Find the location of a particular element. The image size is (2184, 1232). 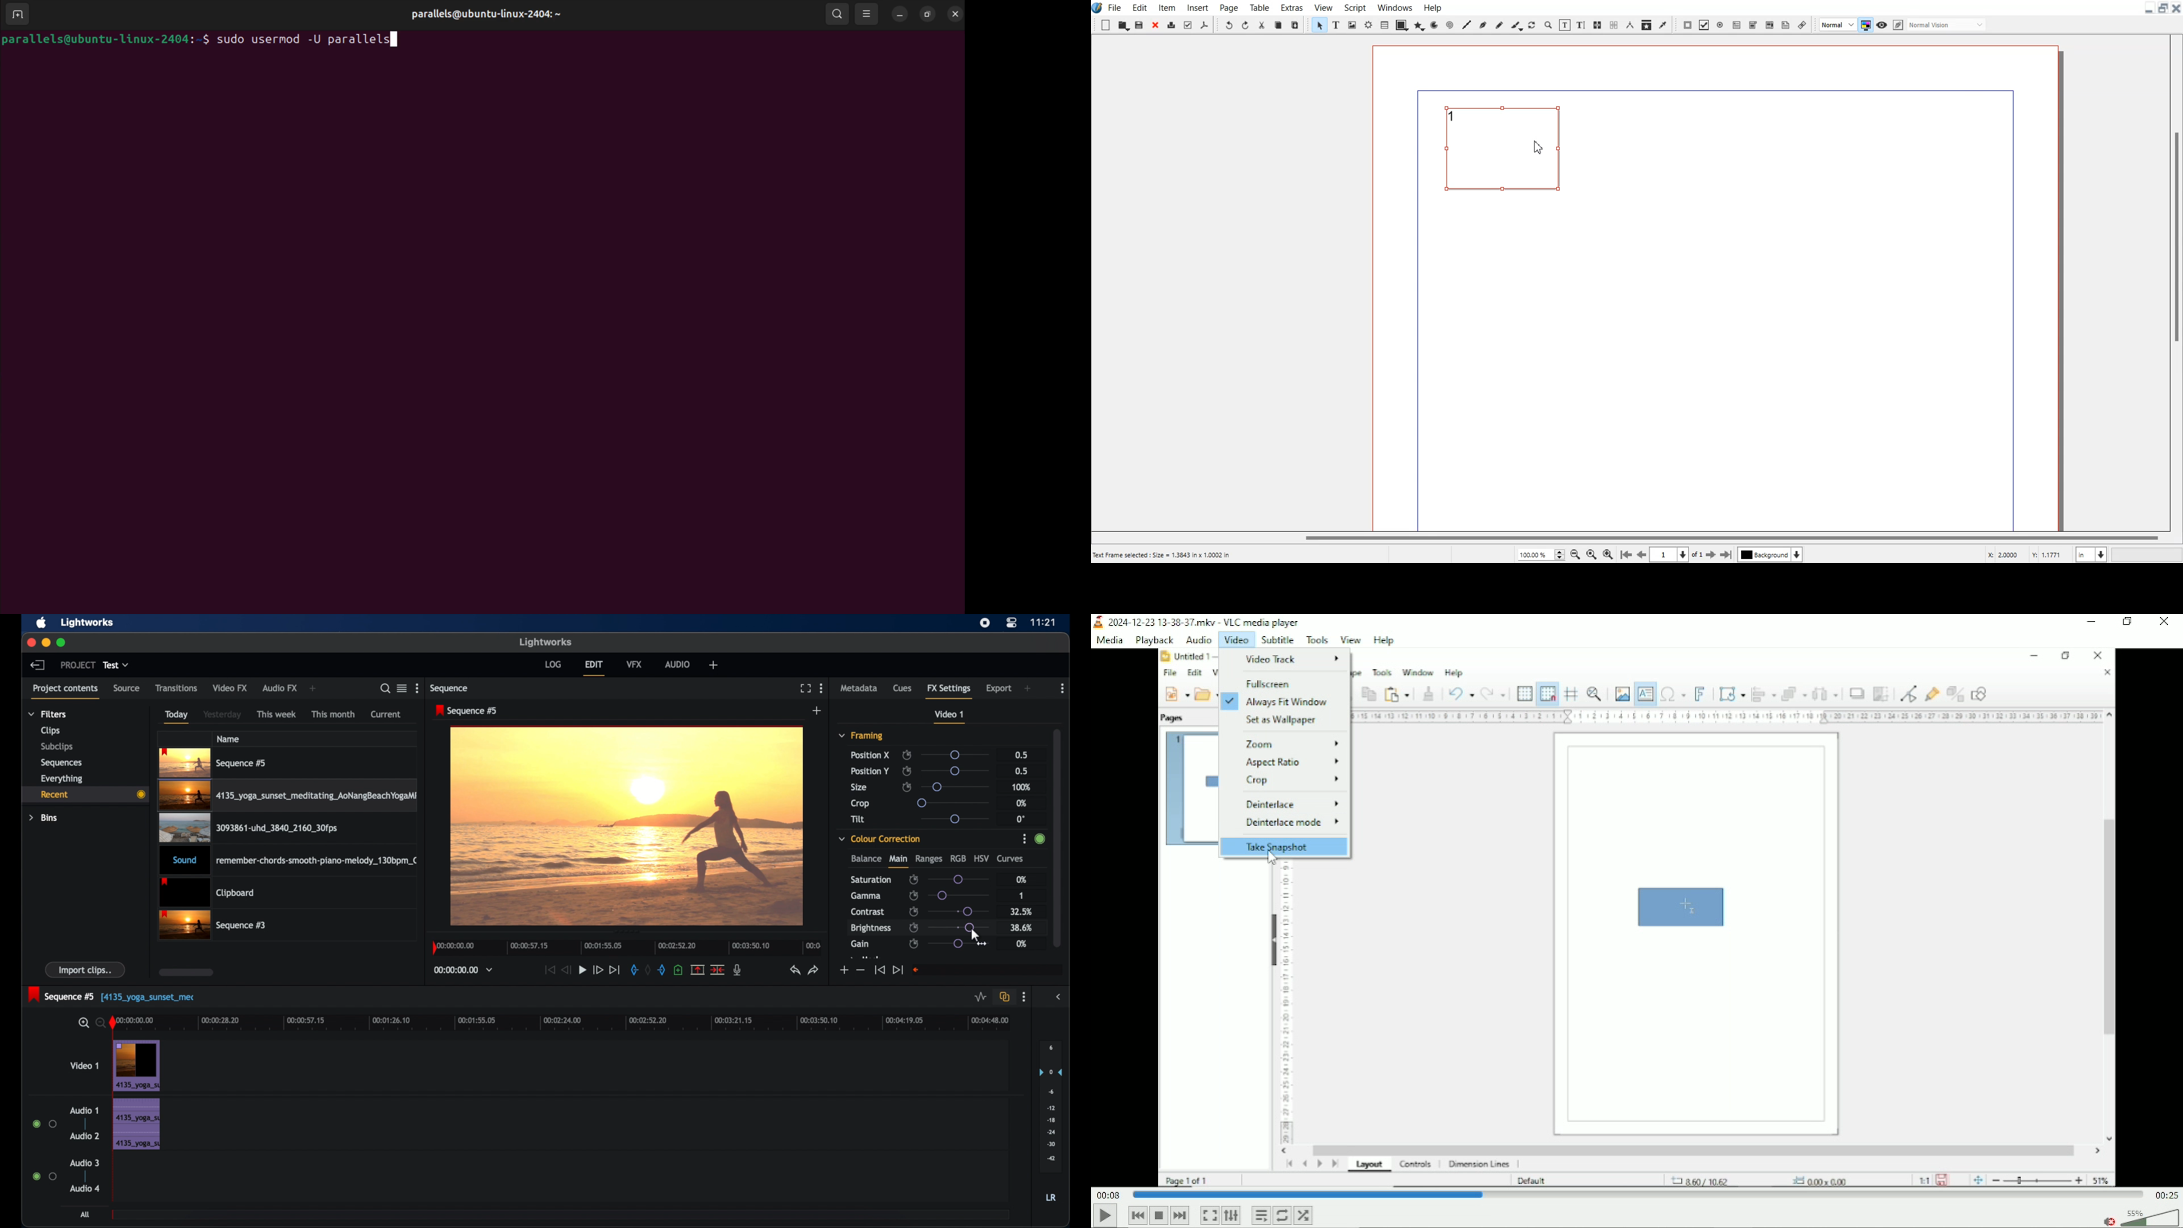

Freehand line is located at coordinates (1499, 24).